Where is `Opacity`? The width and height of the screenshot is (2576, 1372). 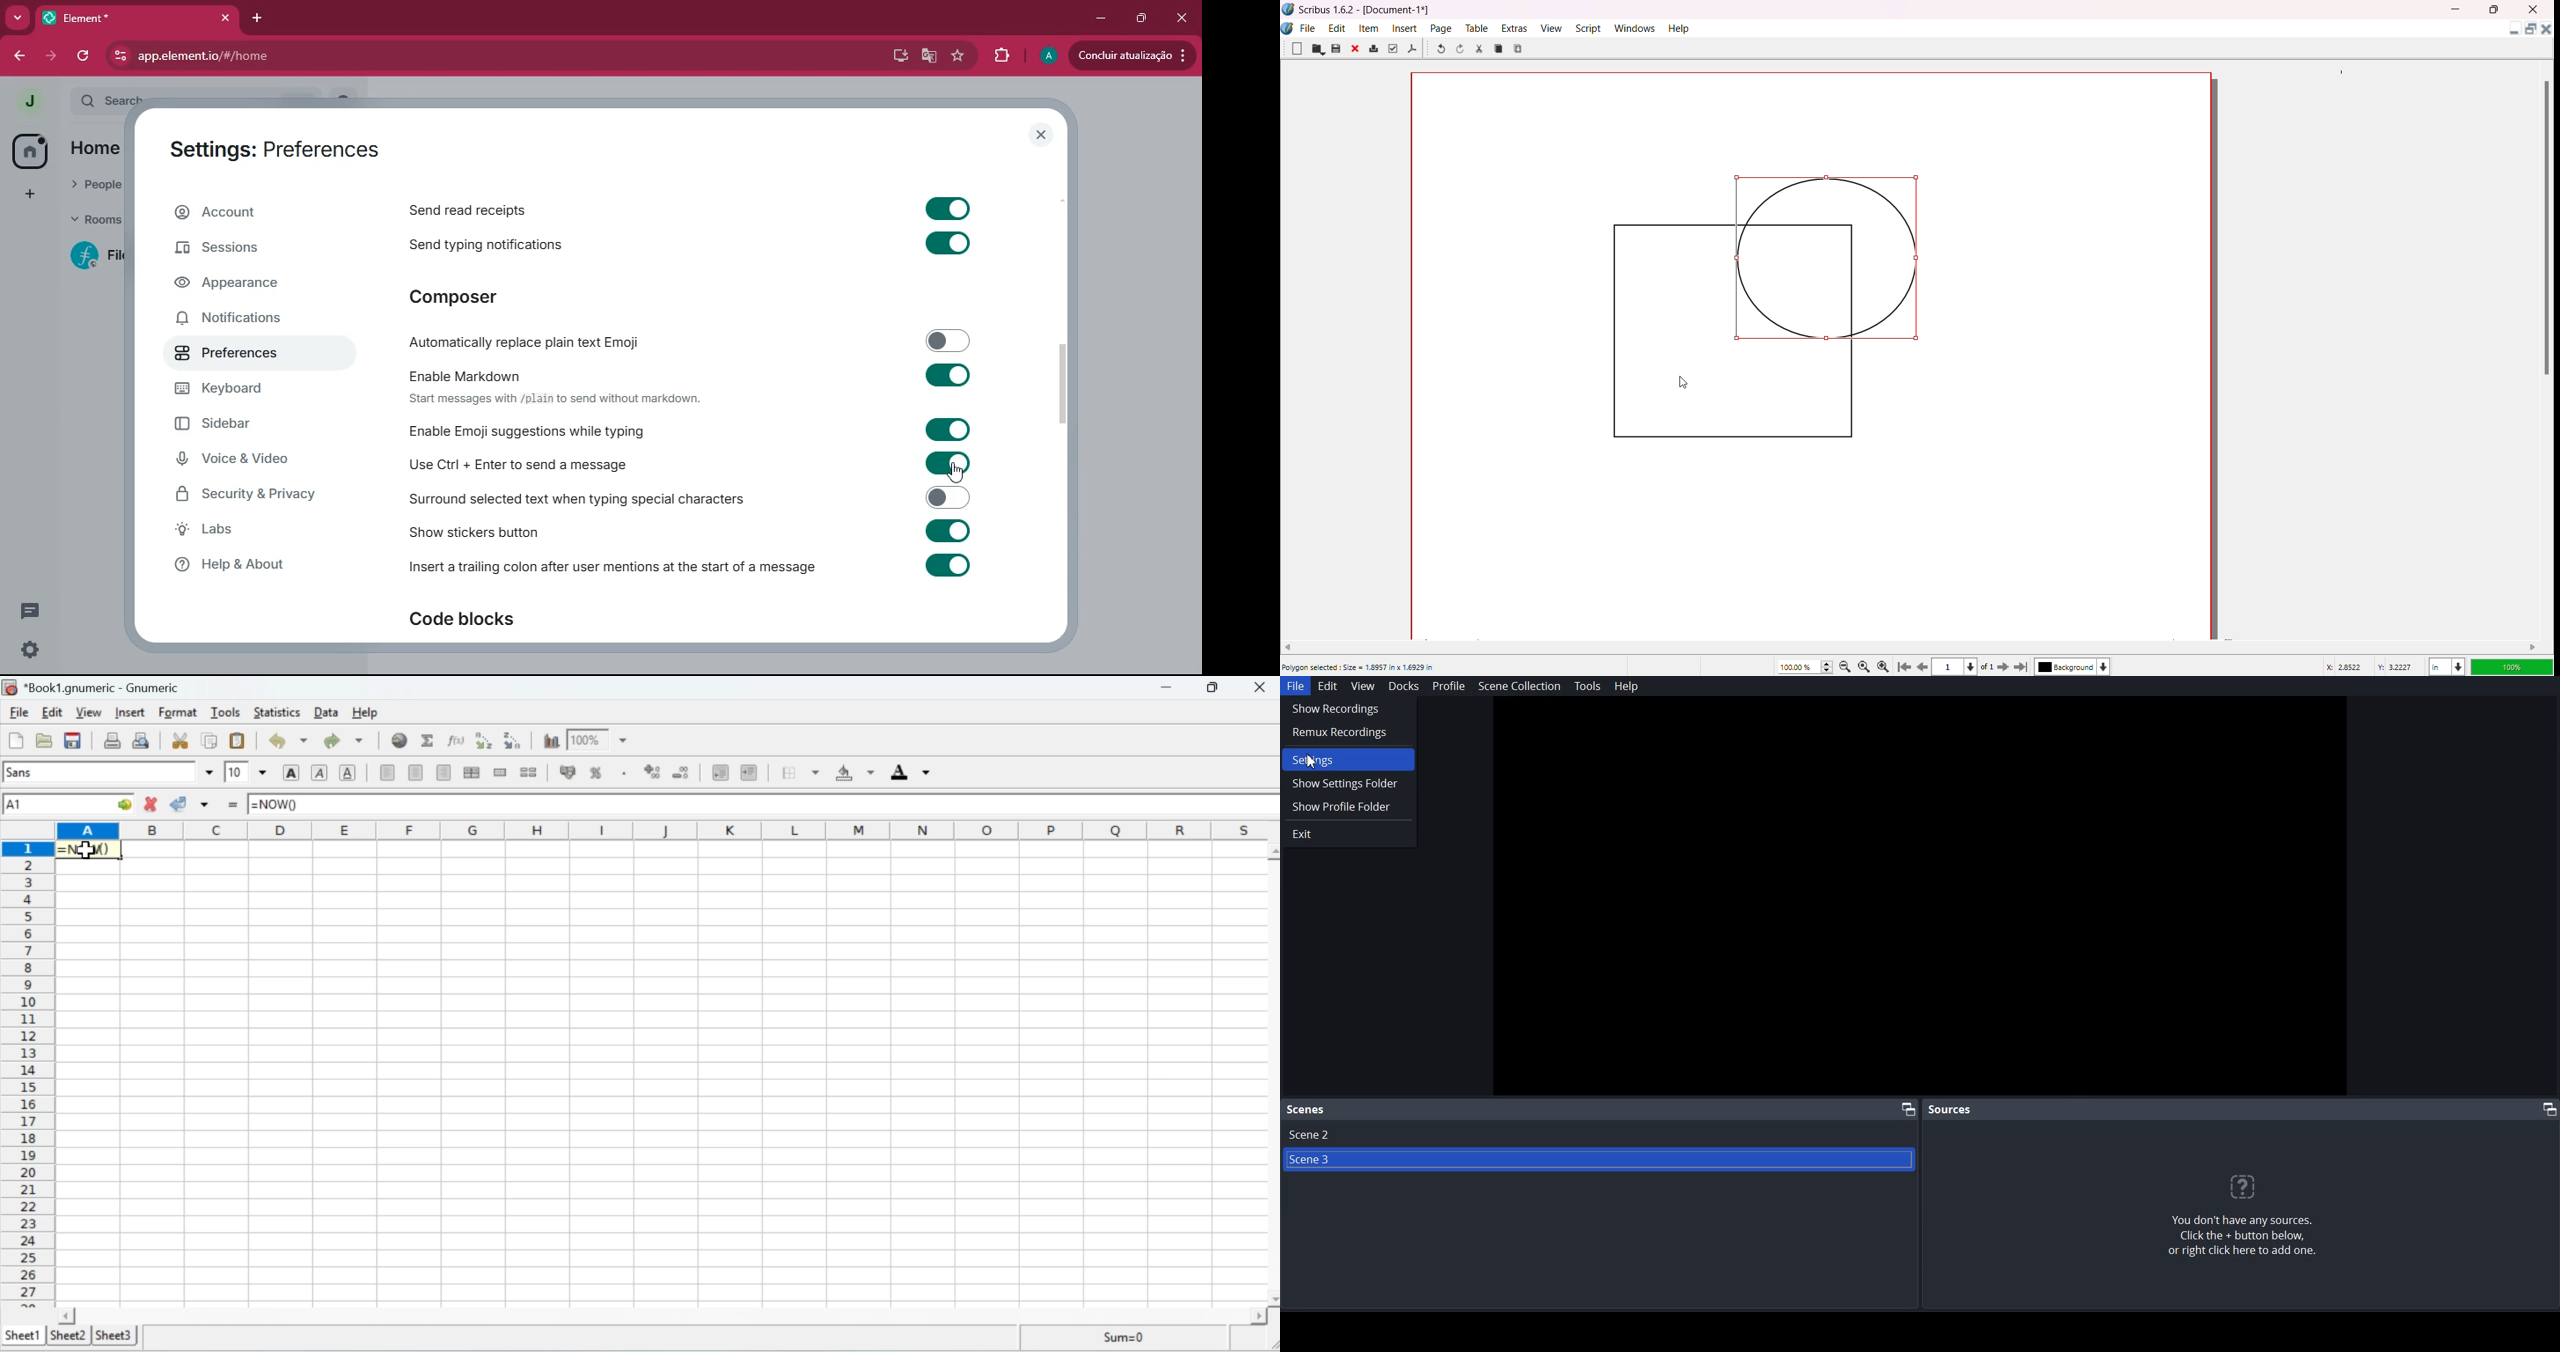
Opacity is located at coordinates (2512, 665).